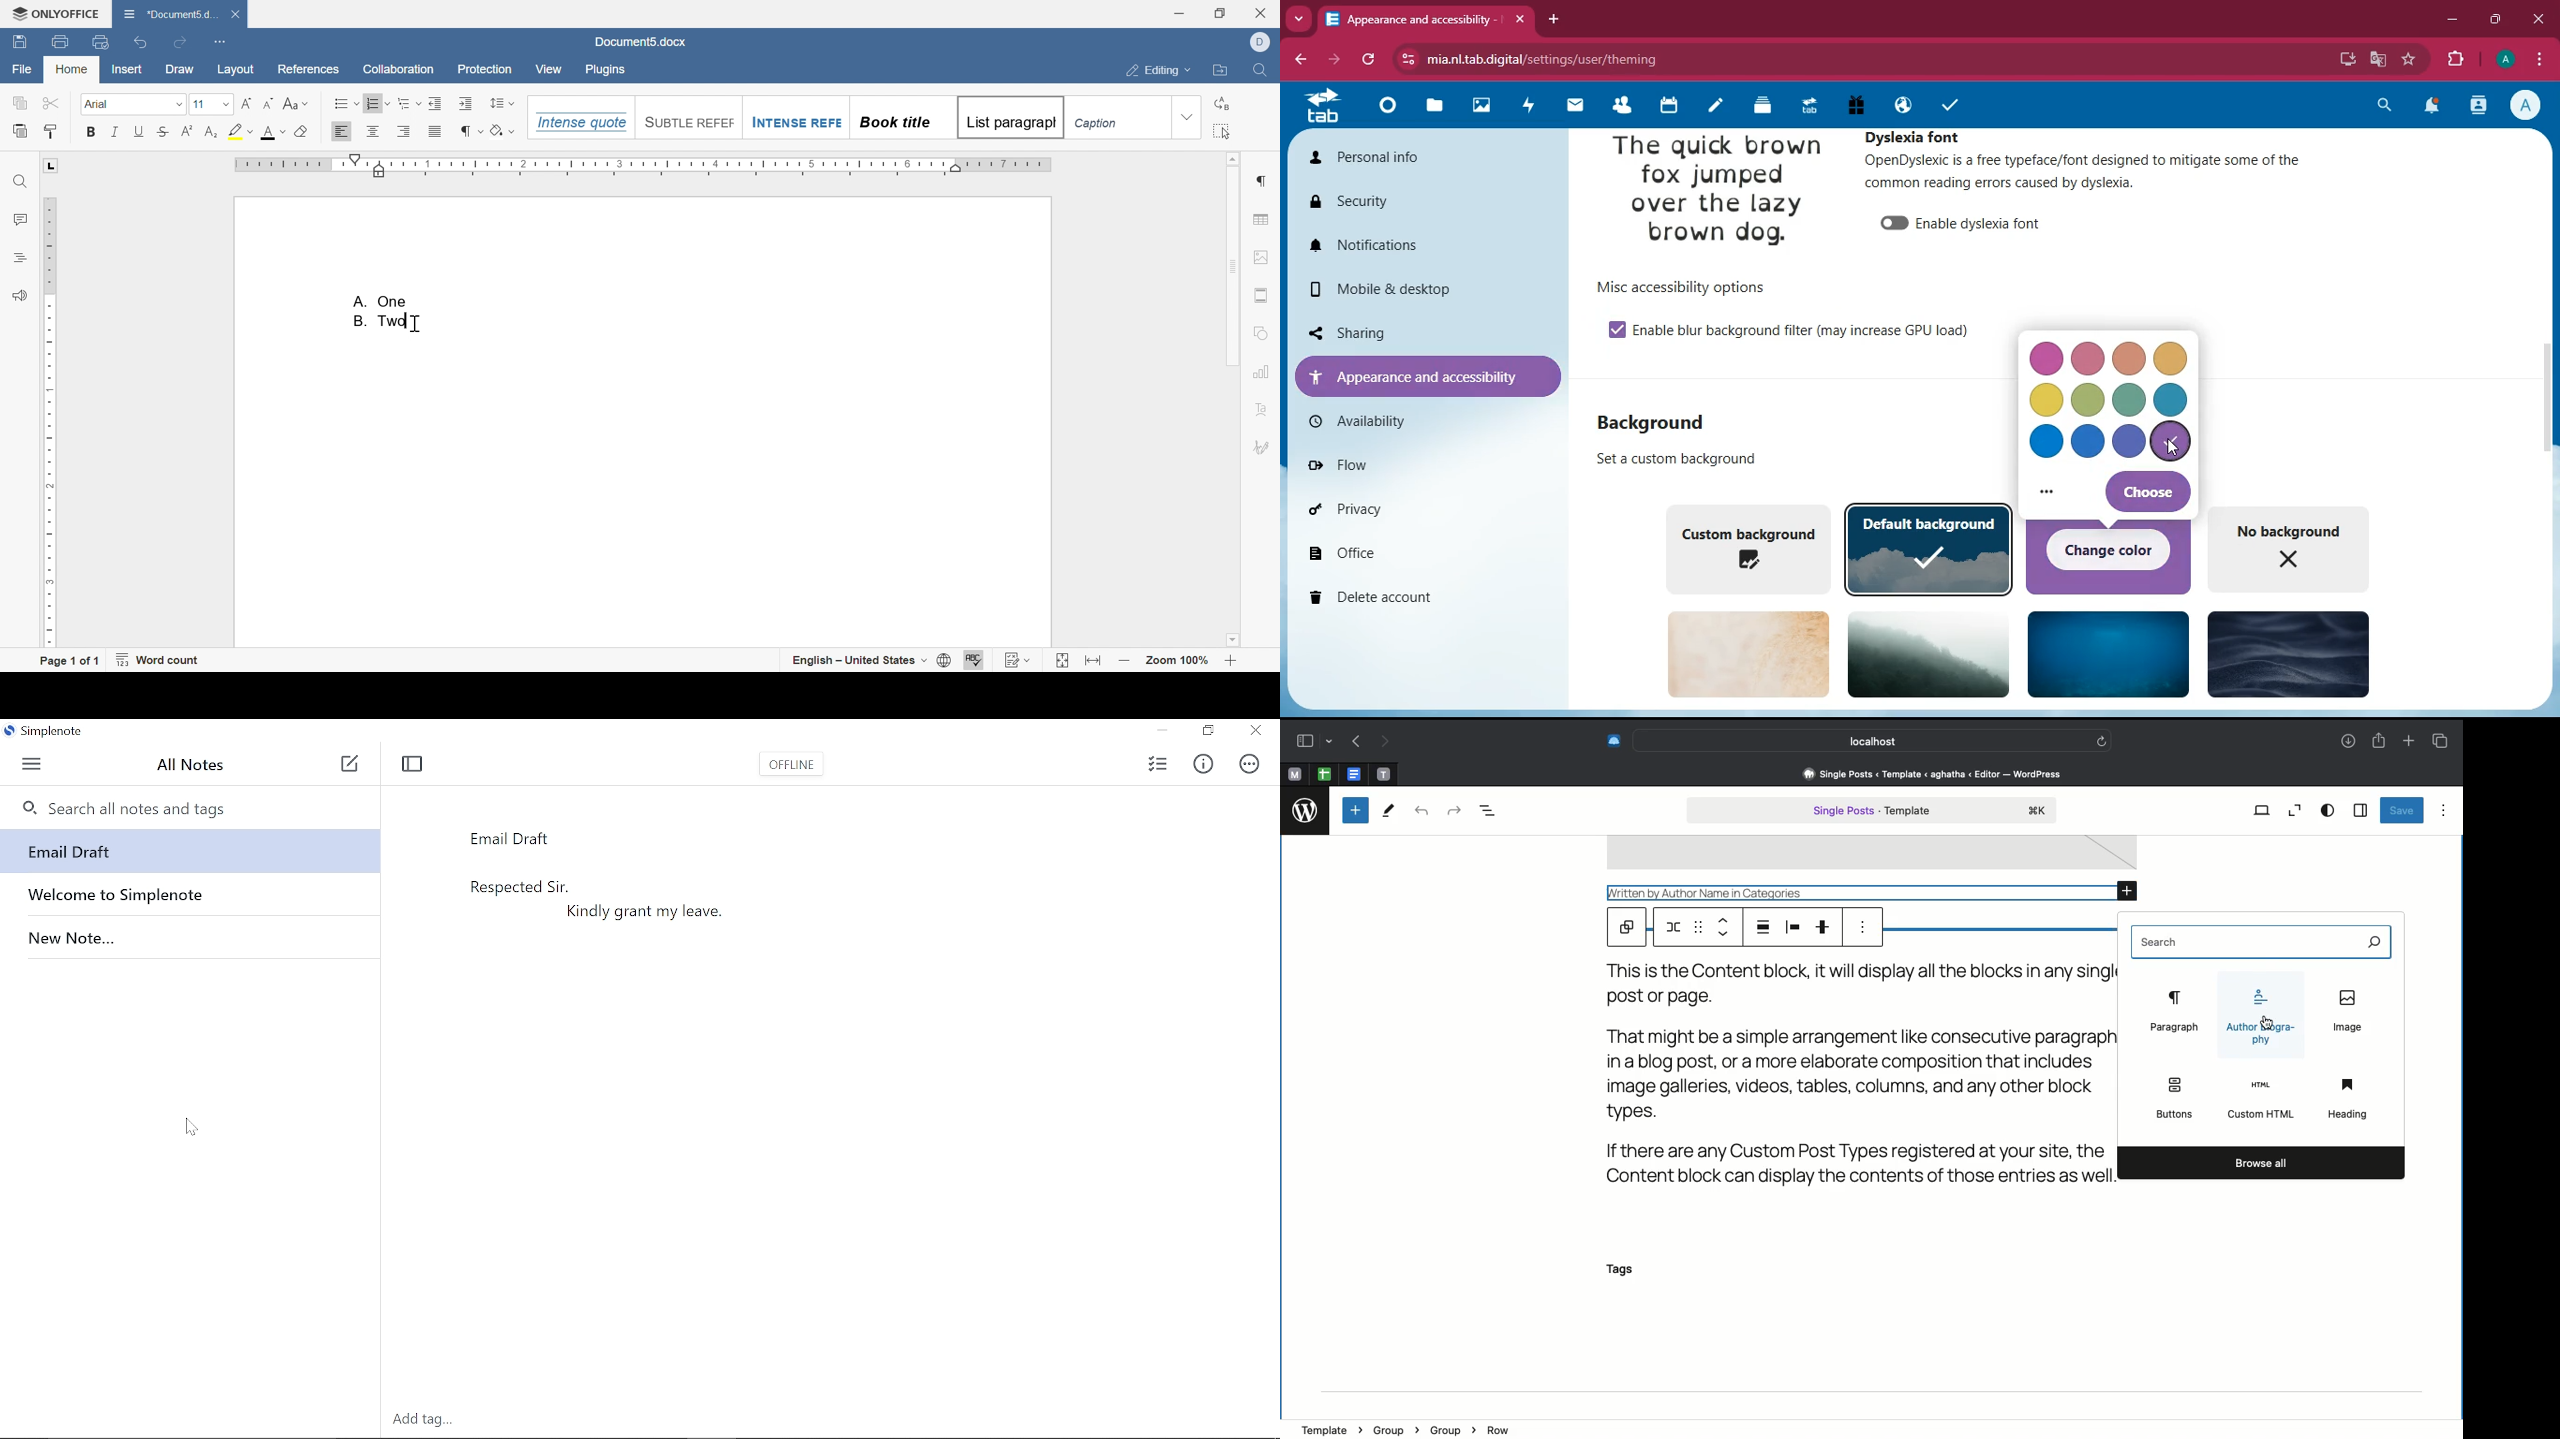  What do you see at coordinates (1612, 740) in the screenshot?
I see `Extensions` at bounding box center [1612, 740].